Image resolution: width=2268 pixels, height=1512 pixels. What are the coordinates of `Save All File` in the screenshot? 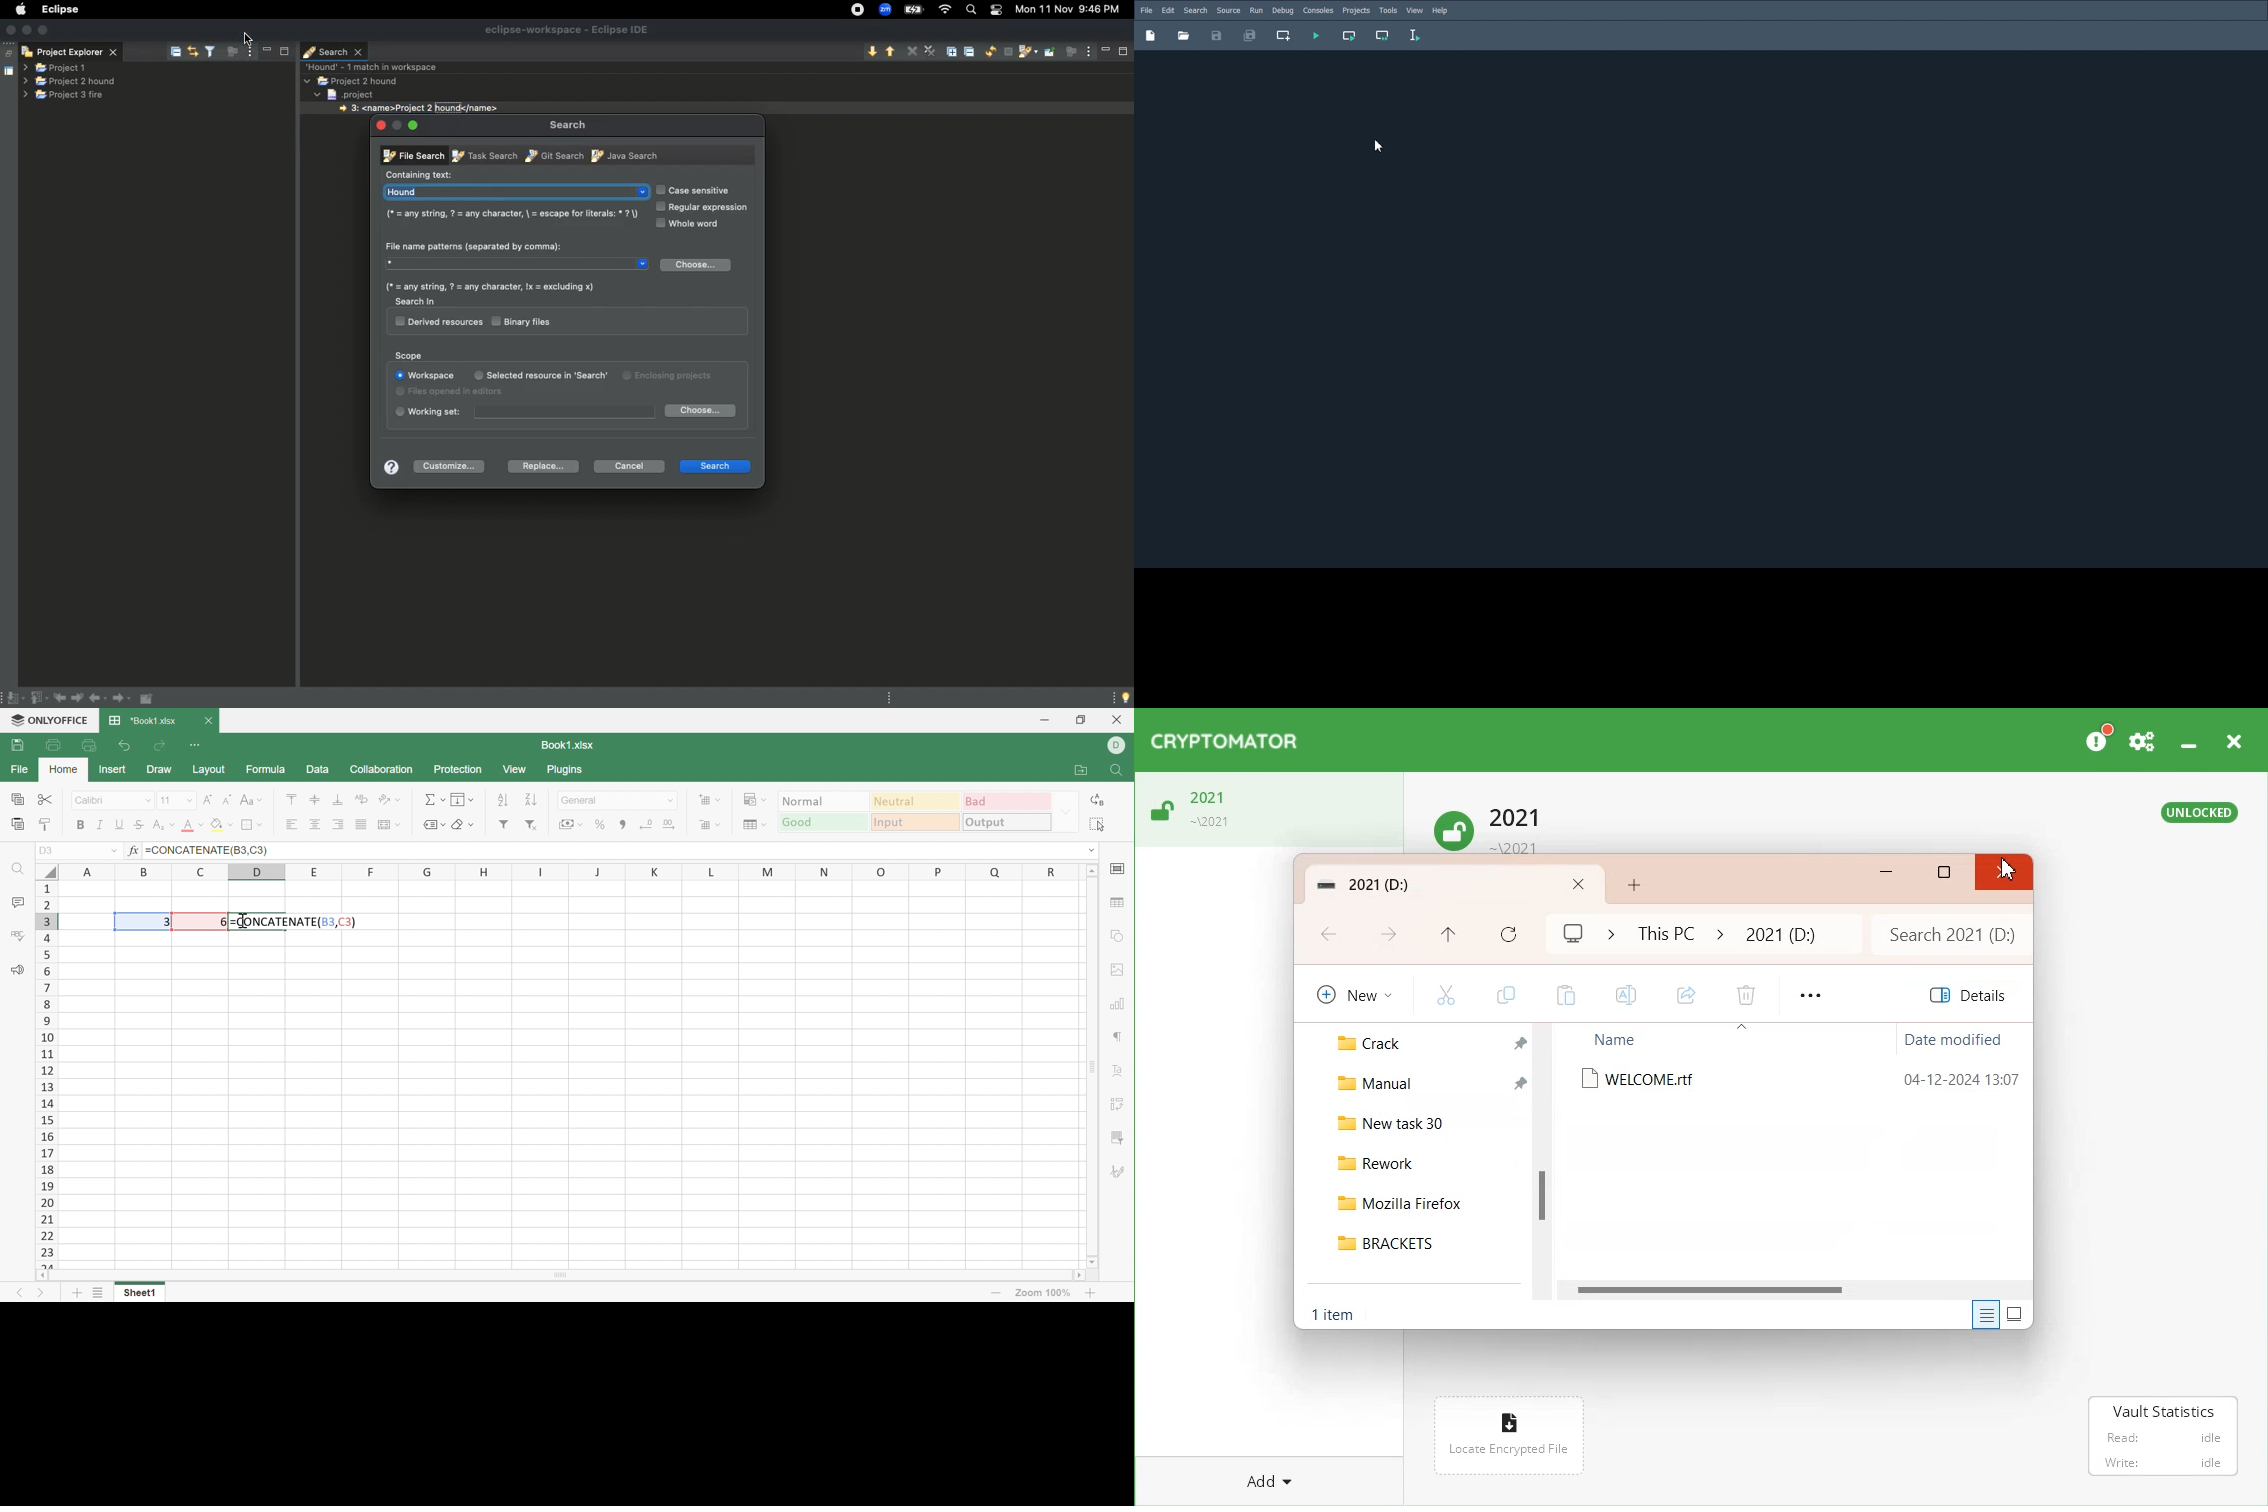 It's located at (1249, 35).